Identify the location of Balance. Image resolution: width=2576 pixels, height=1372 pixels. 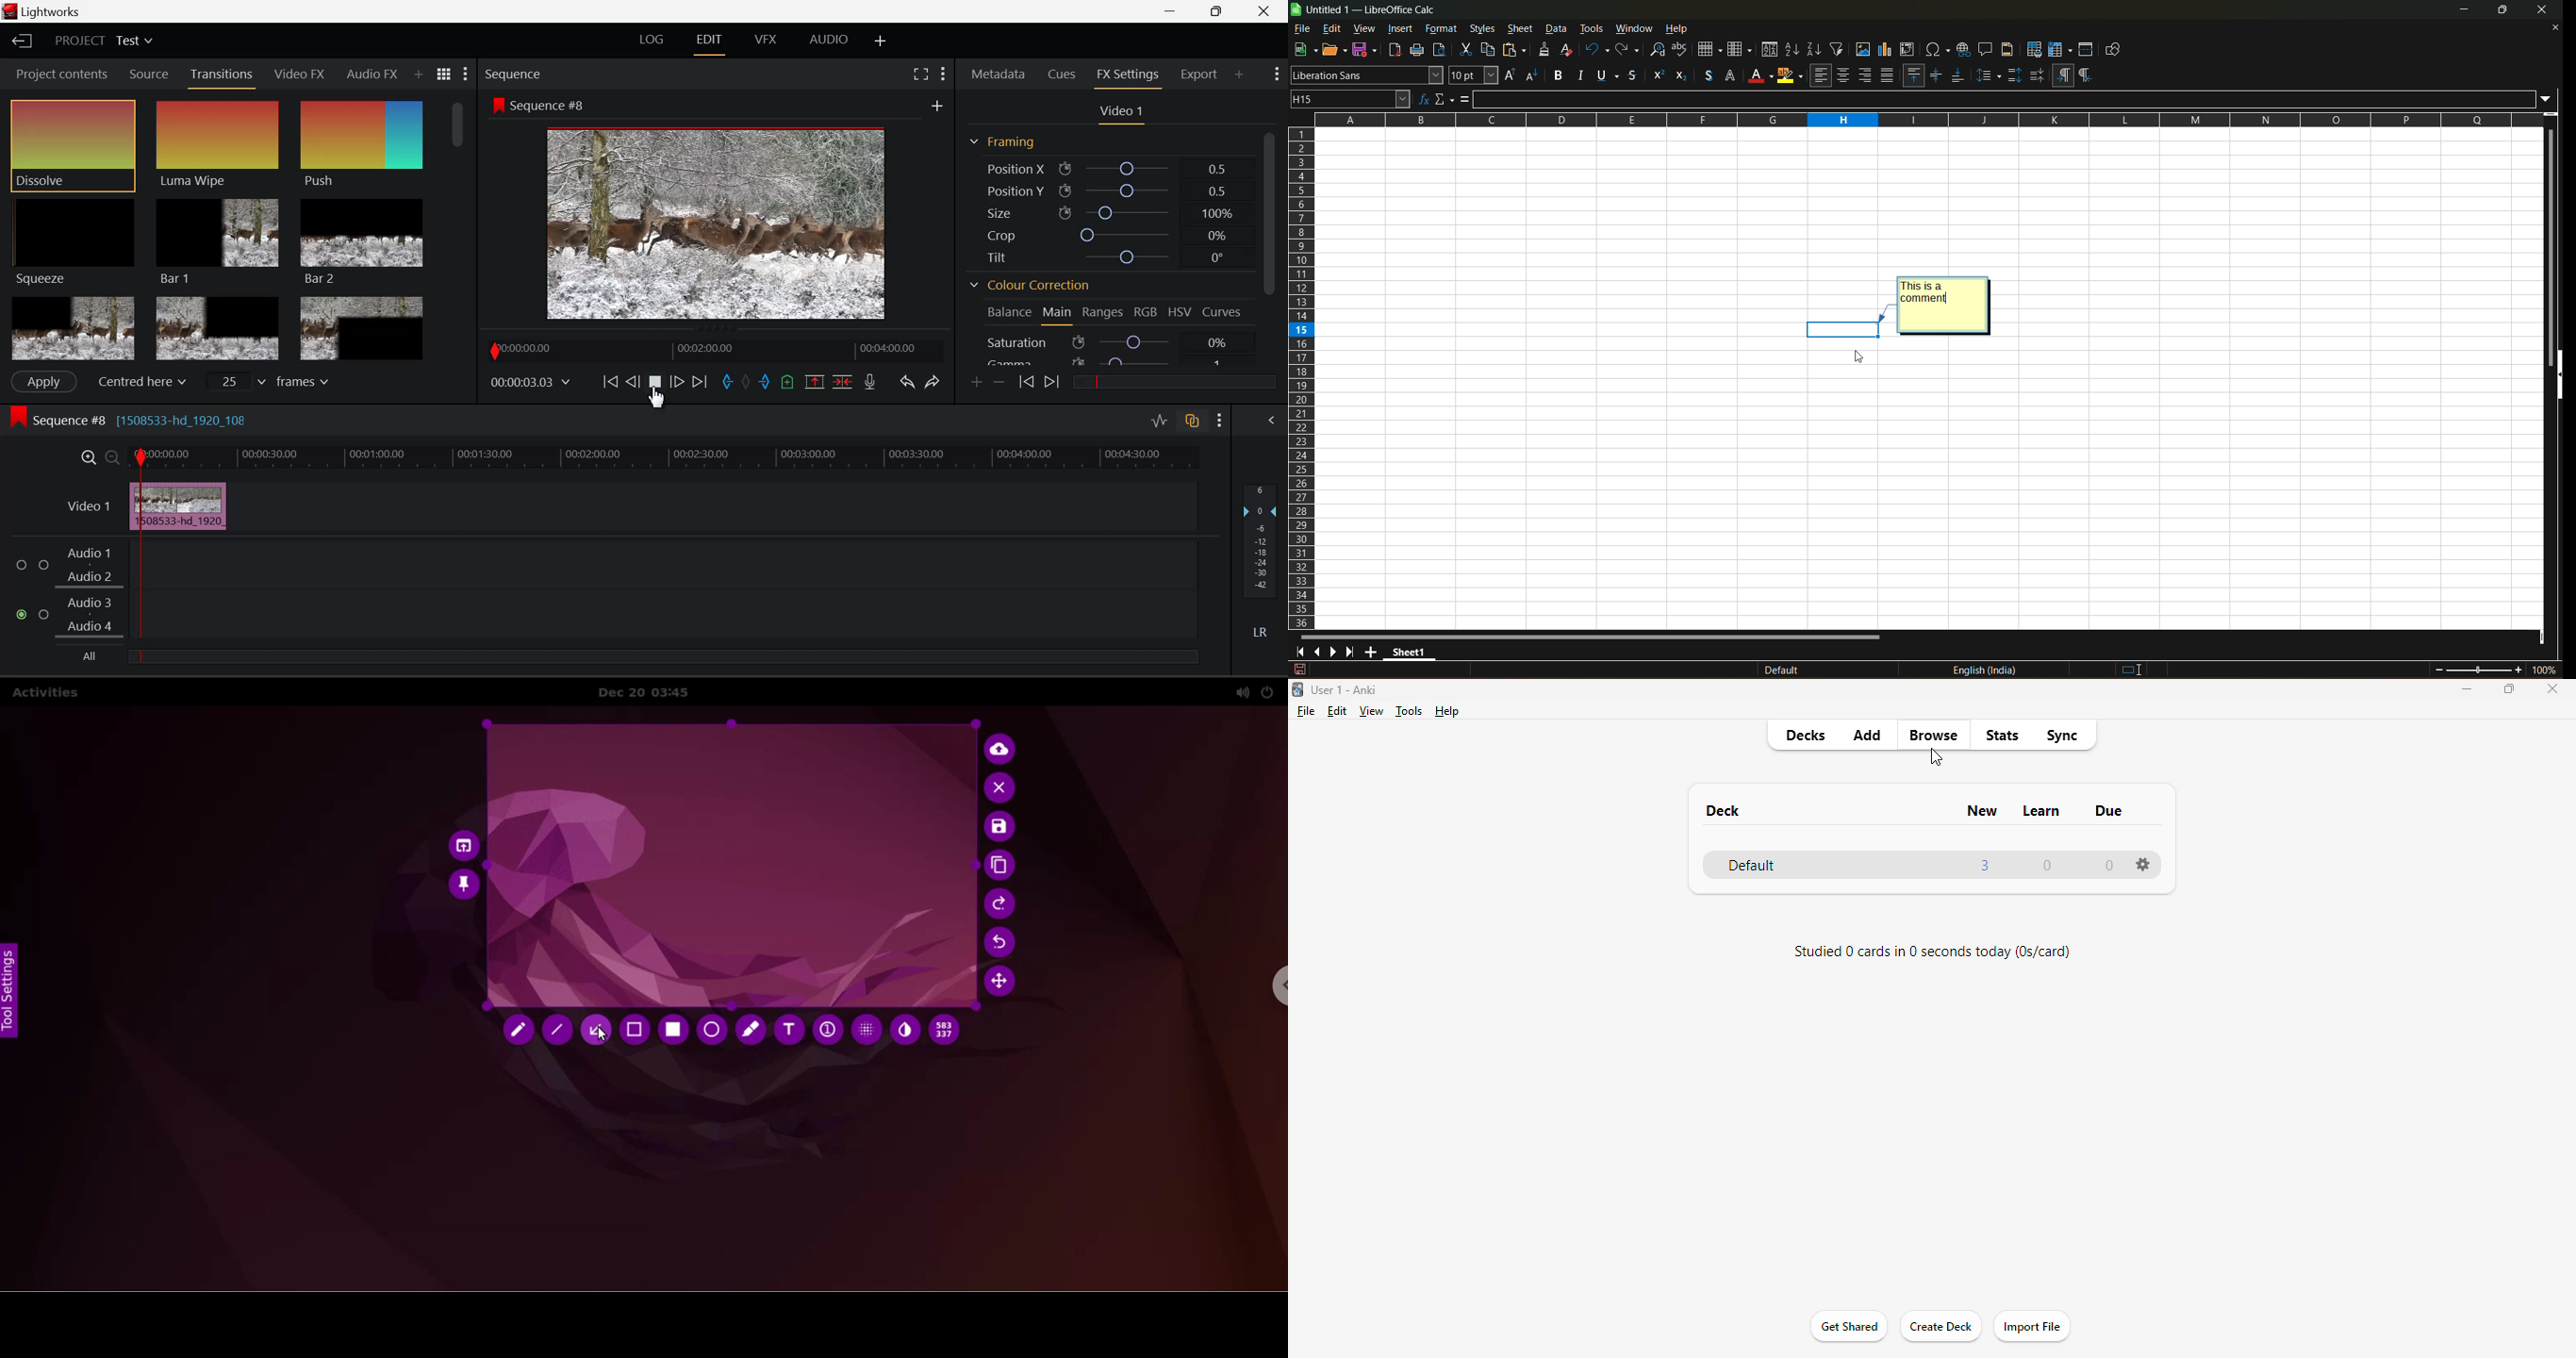
(1006, 313).